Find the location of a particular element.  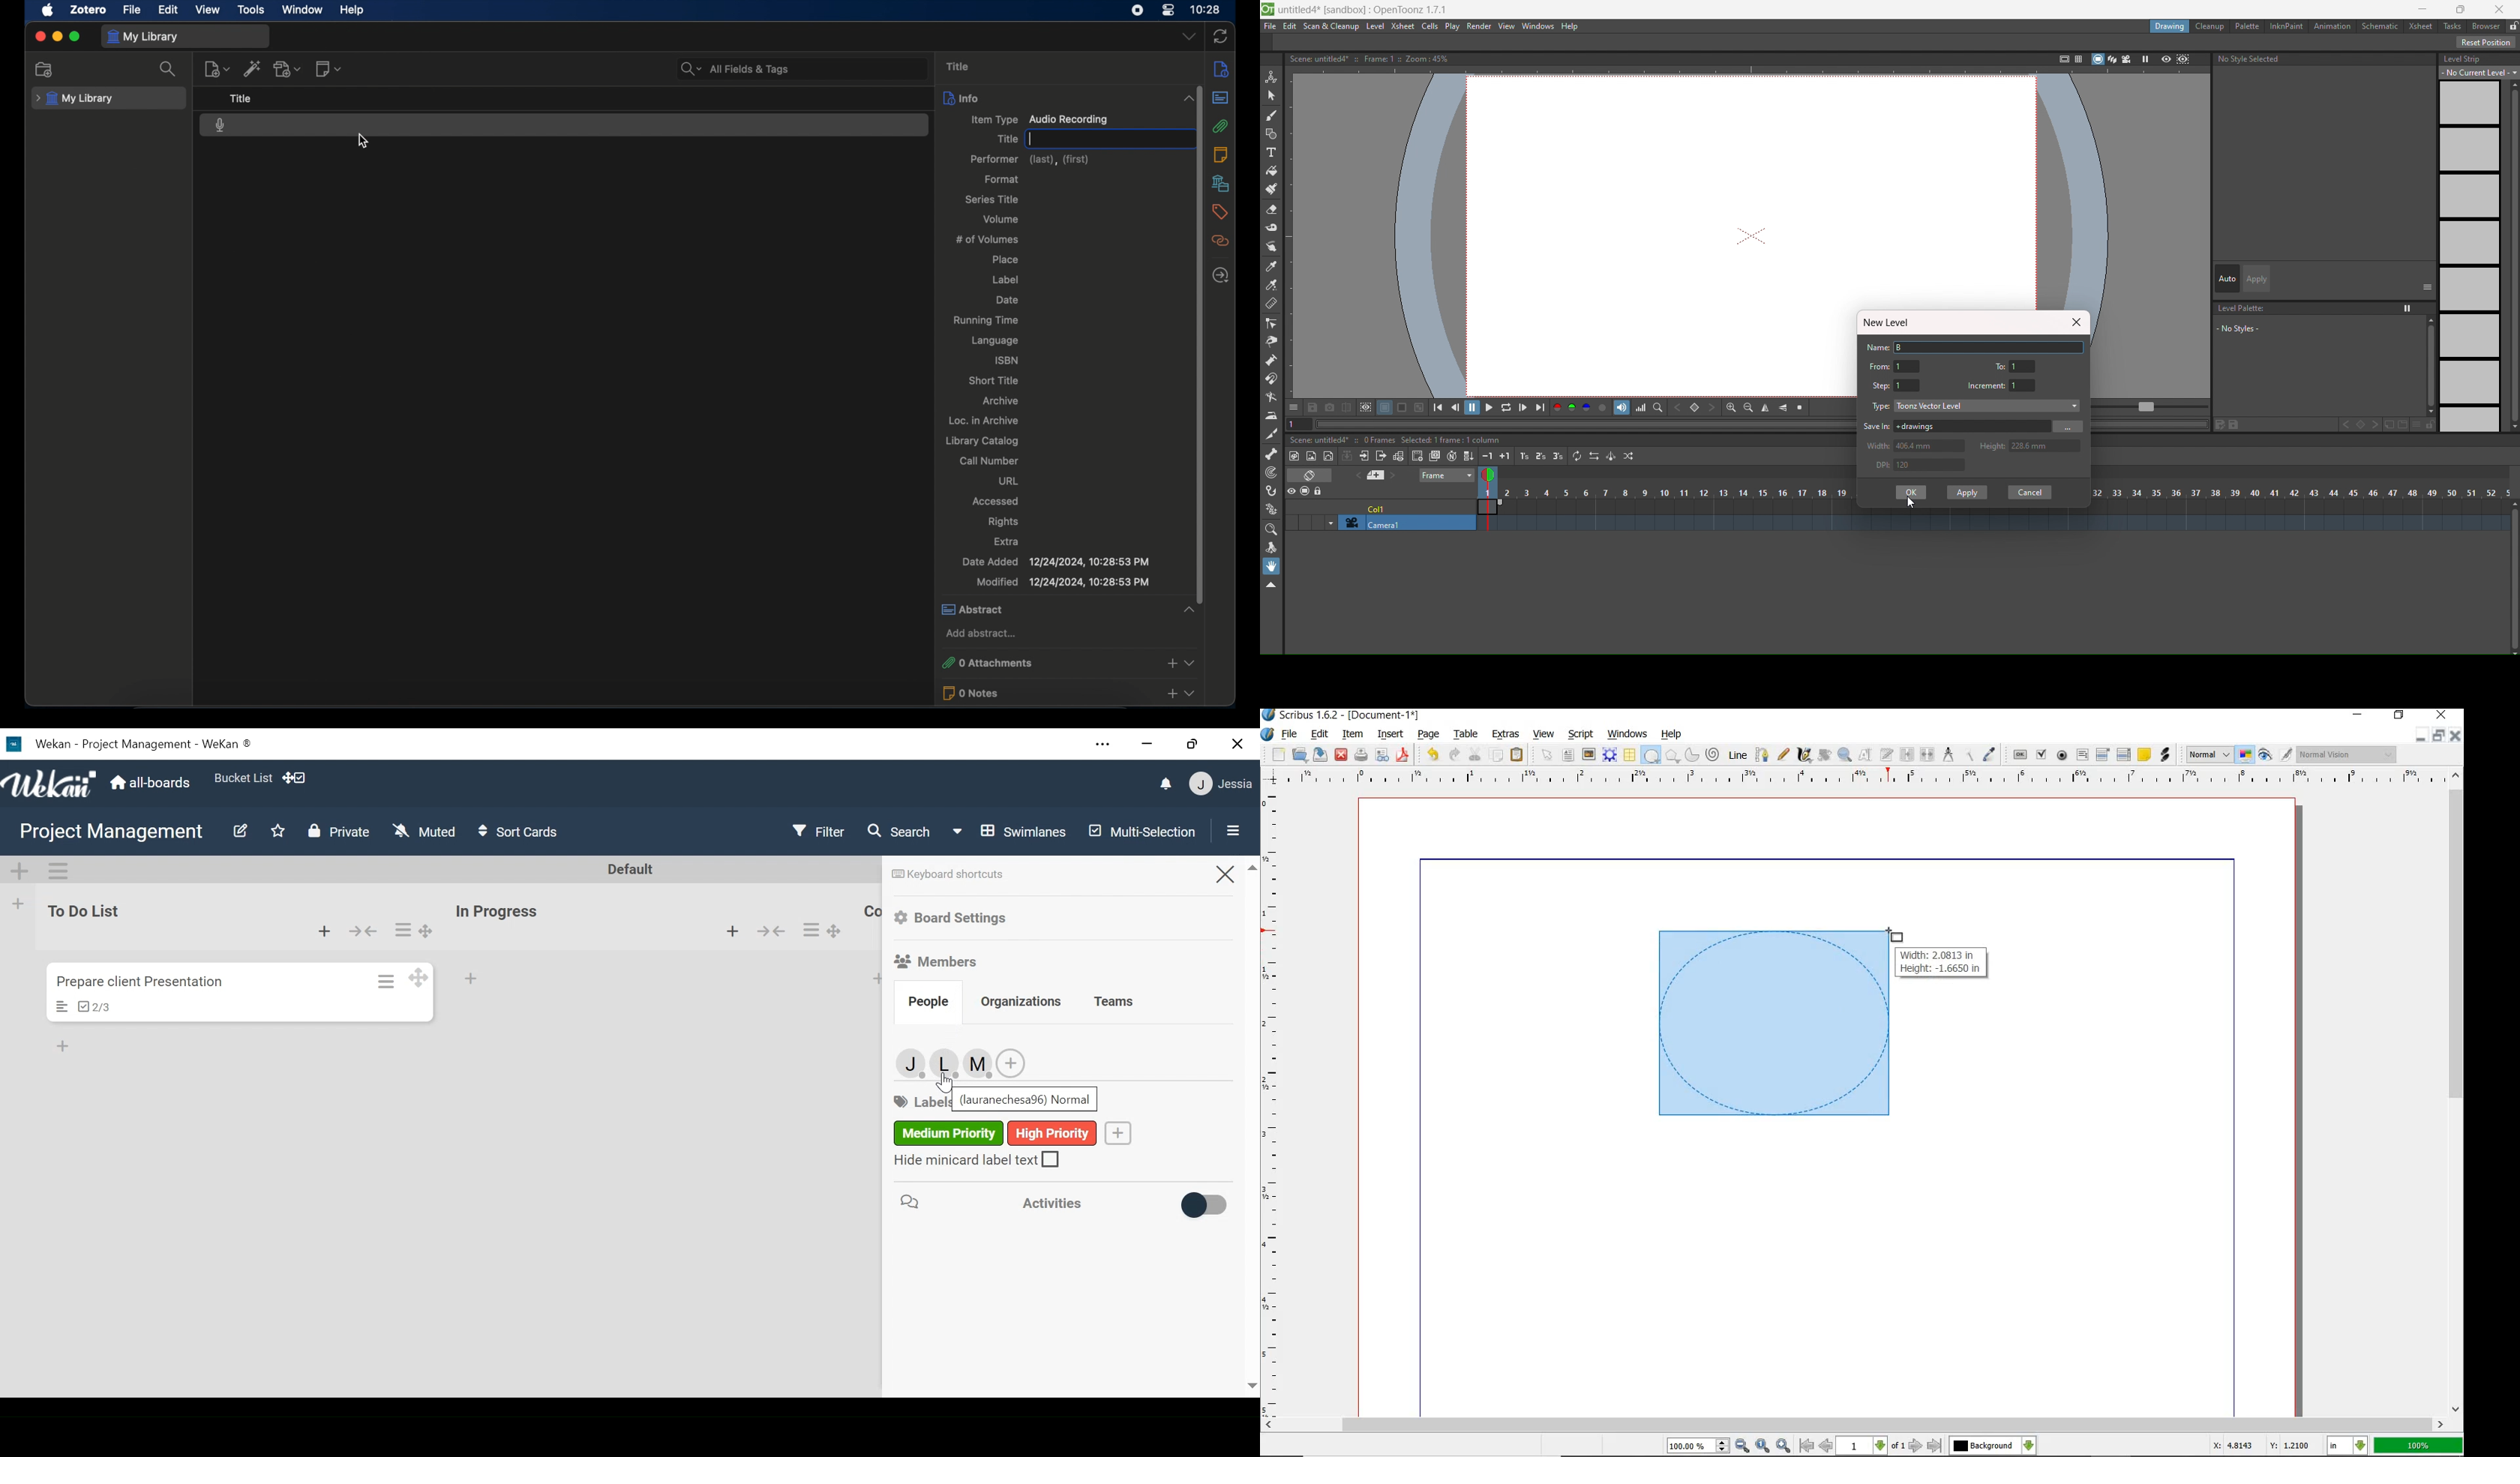

VIEW is located at coordinates (1544, 733).